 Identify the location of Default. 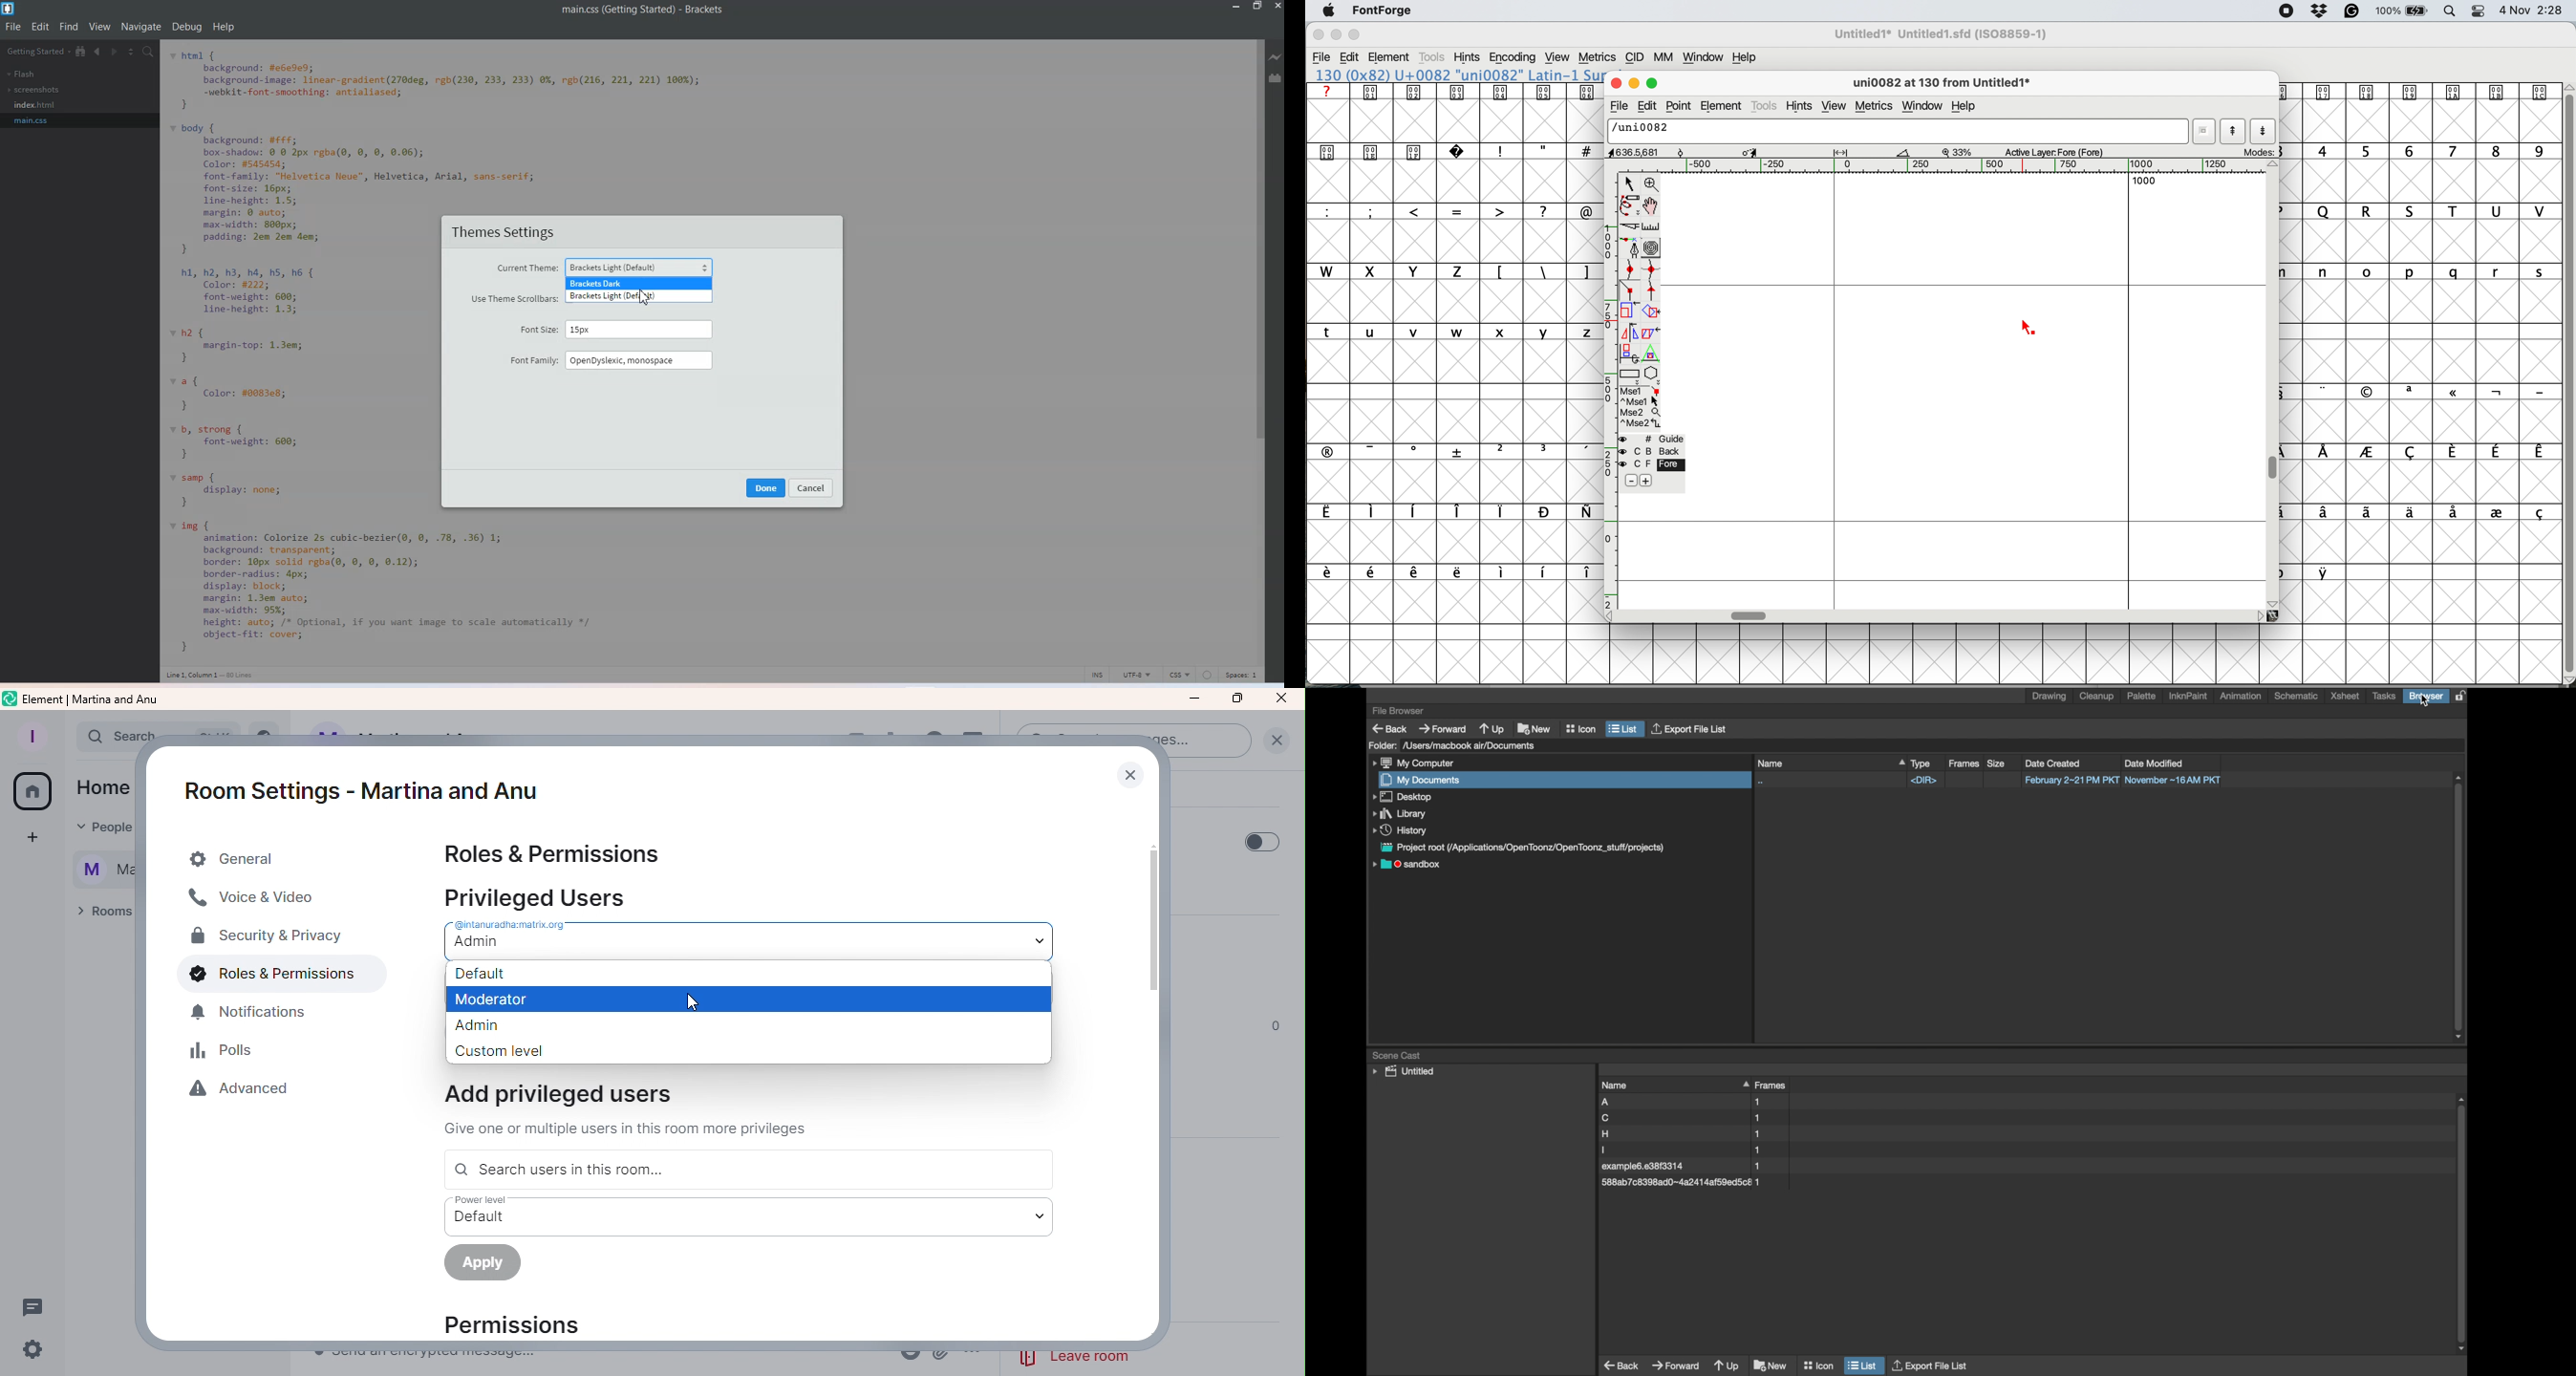
(746, 973).